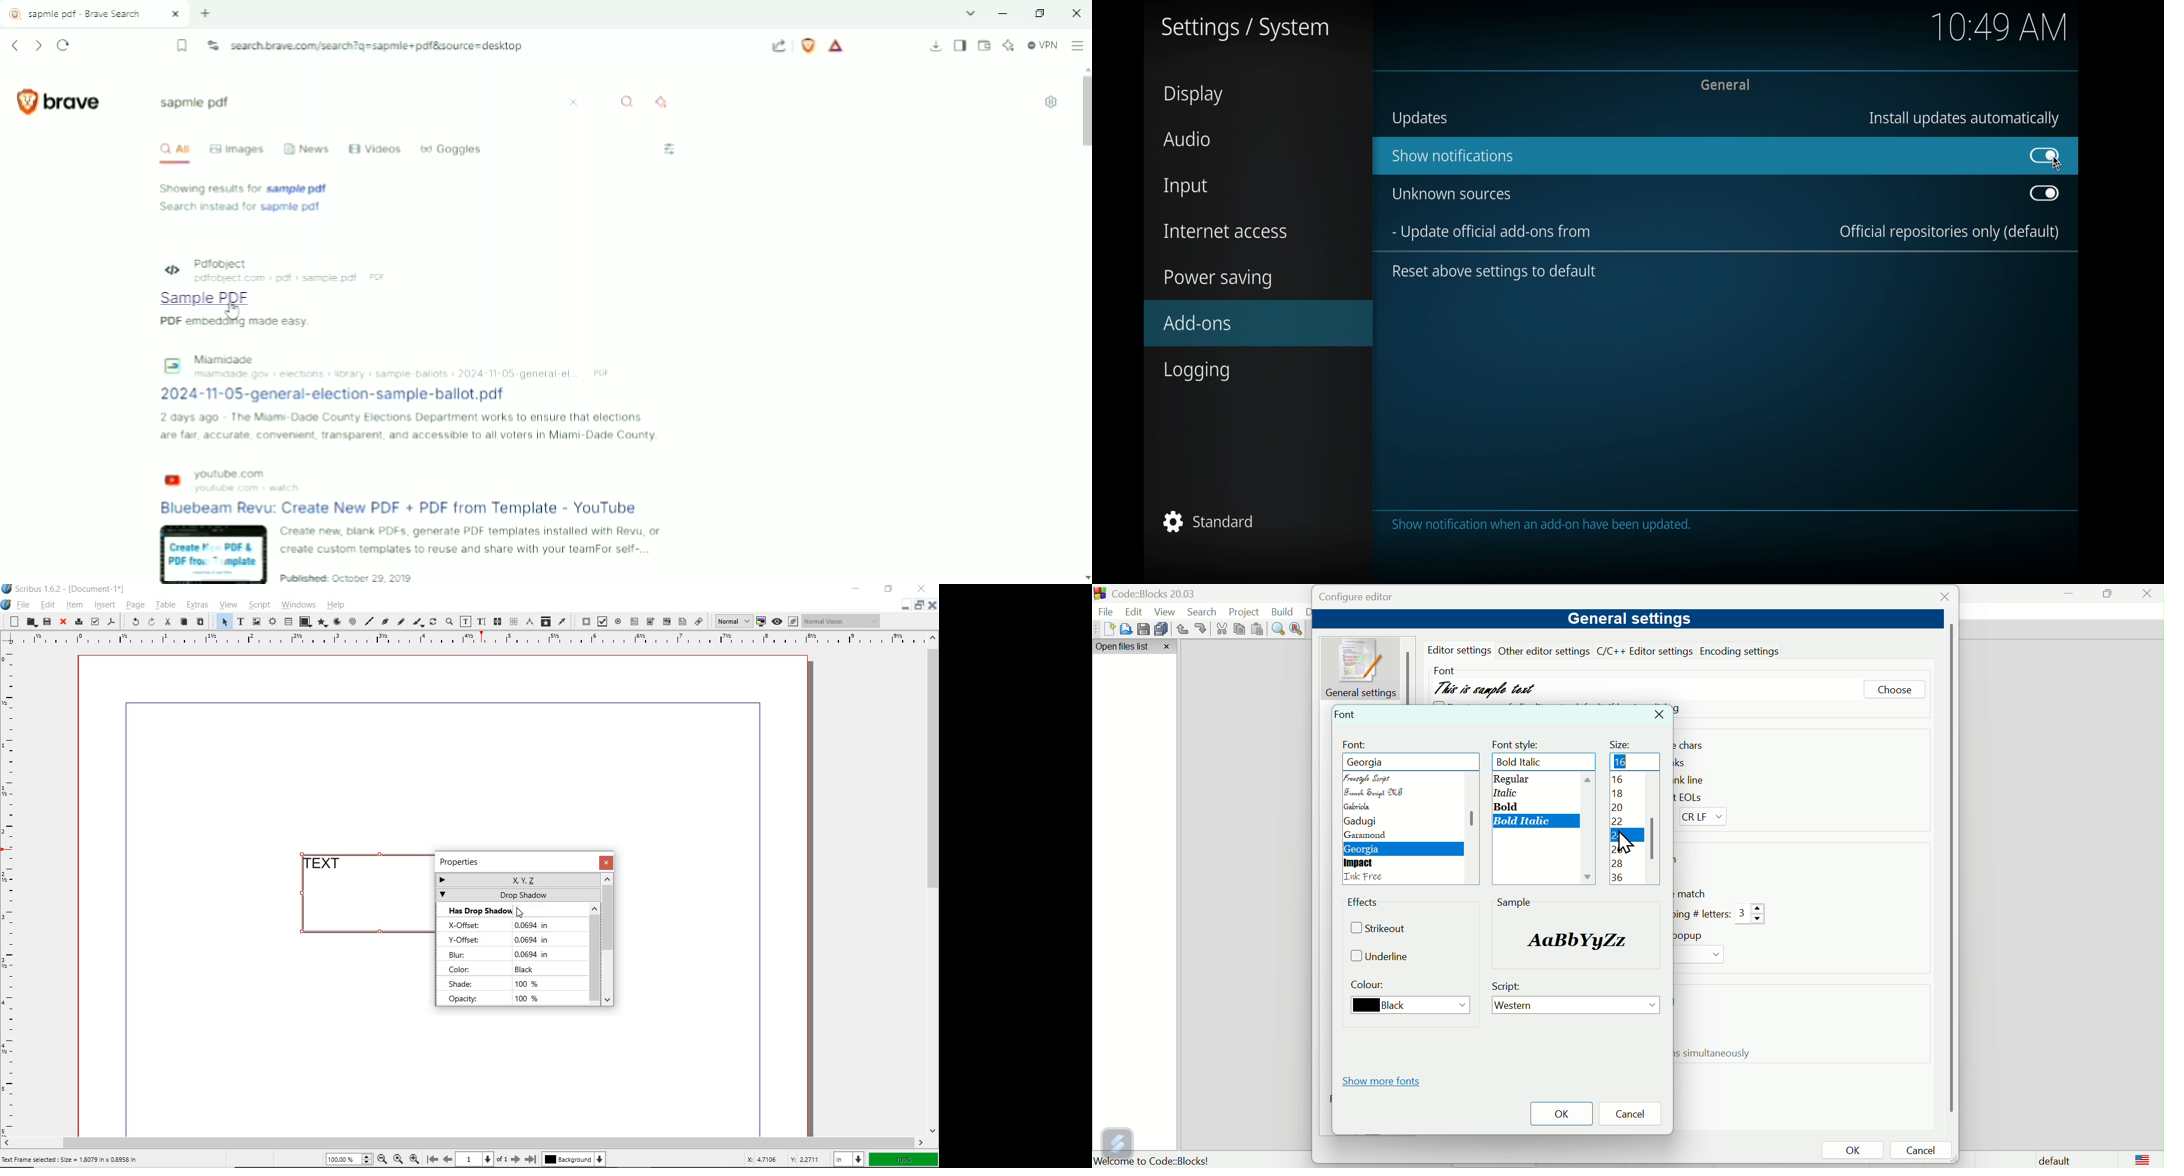  What do you see at coordinates (1240, 629) in the screenshot?
I see `Copy` at bounding box center [1240, 629].